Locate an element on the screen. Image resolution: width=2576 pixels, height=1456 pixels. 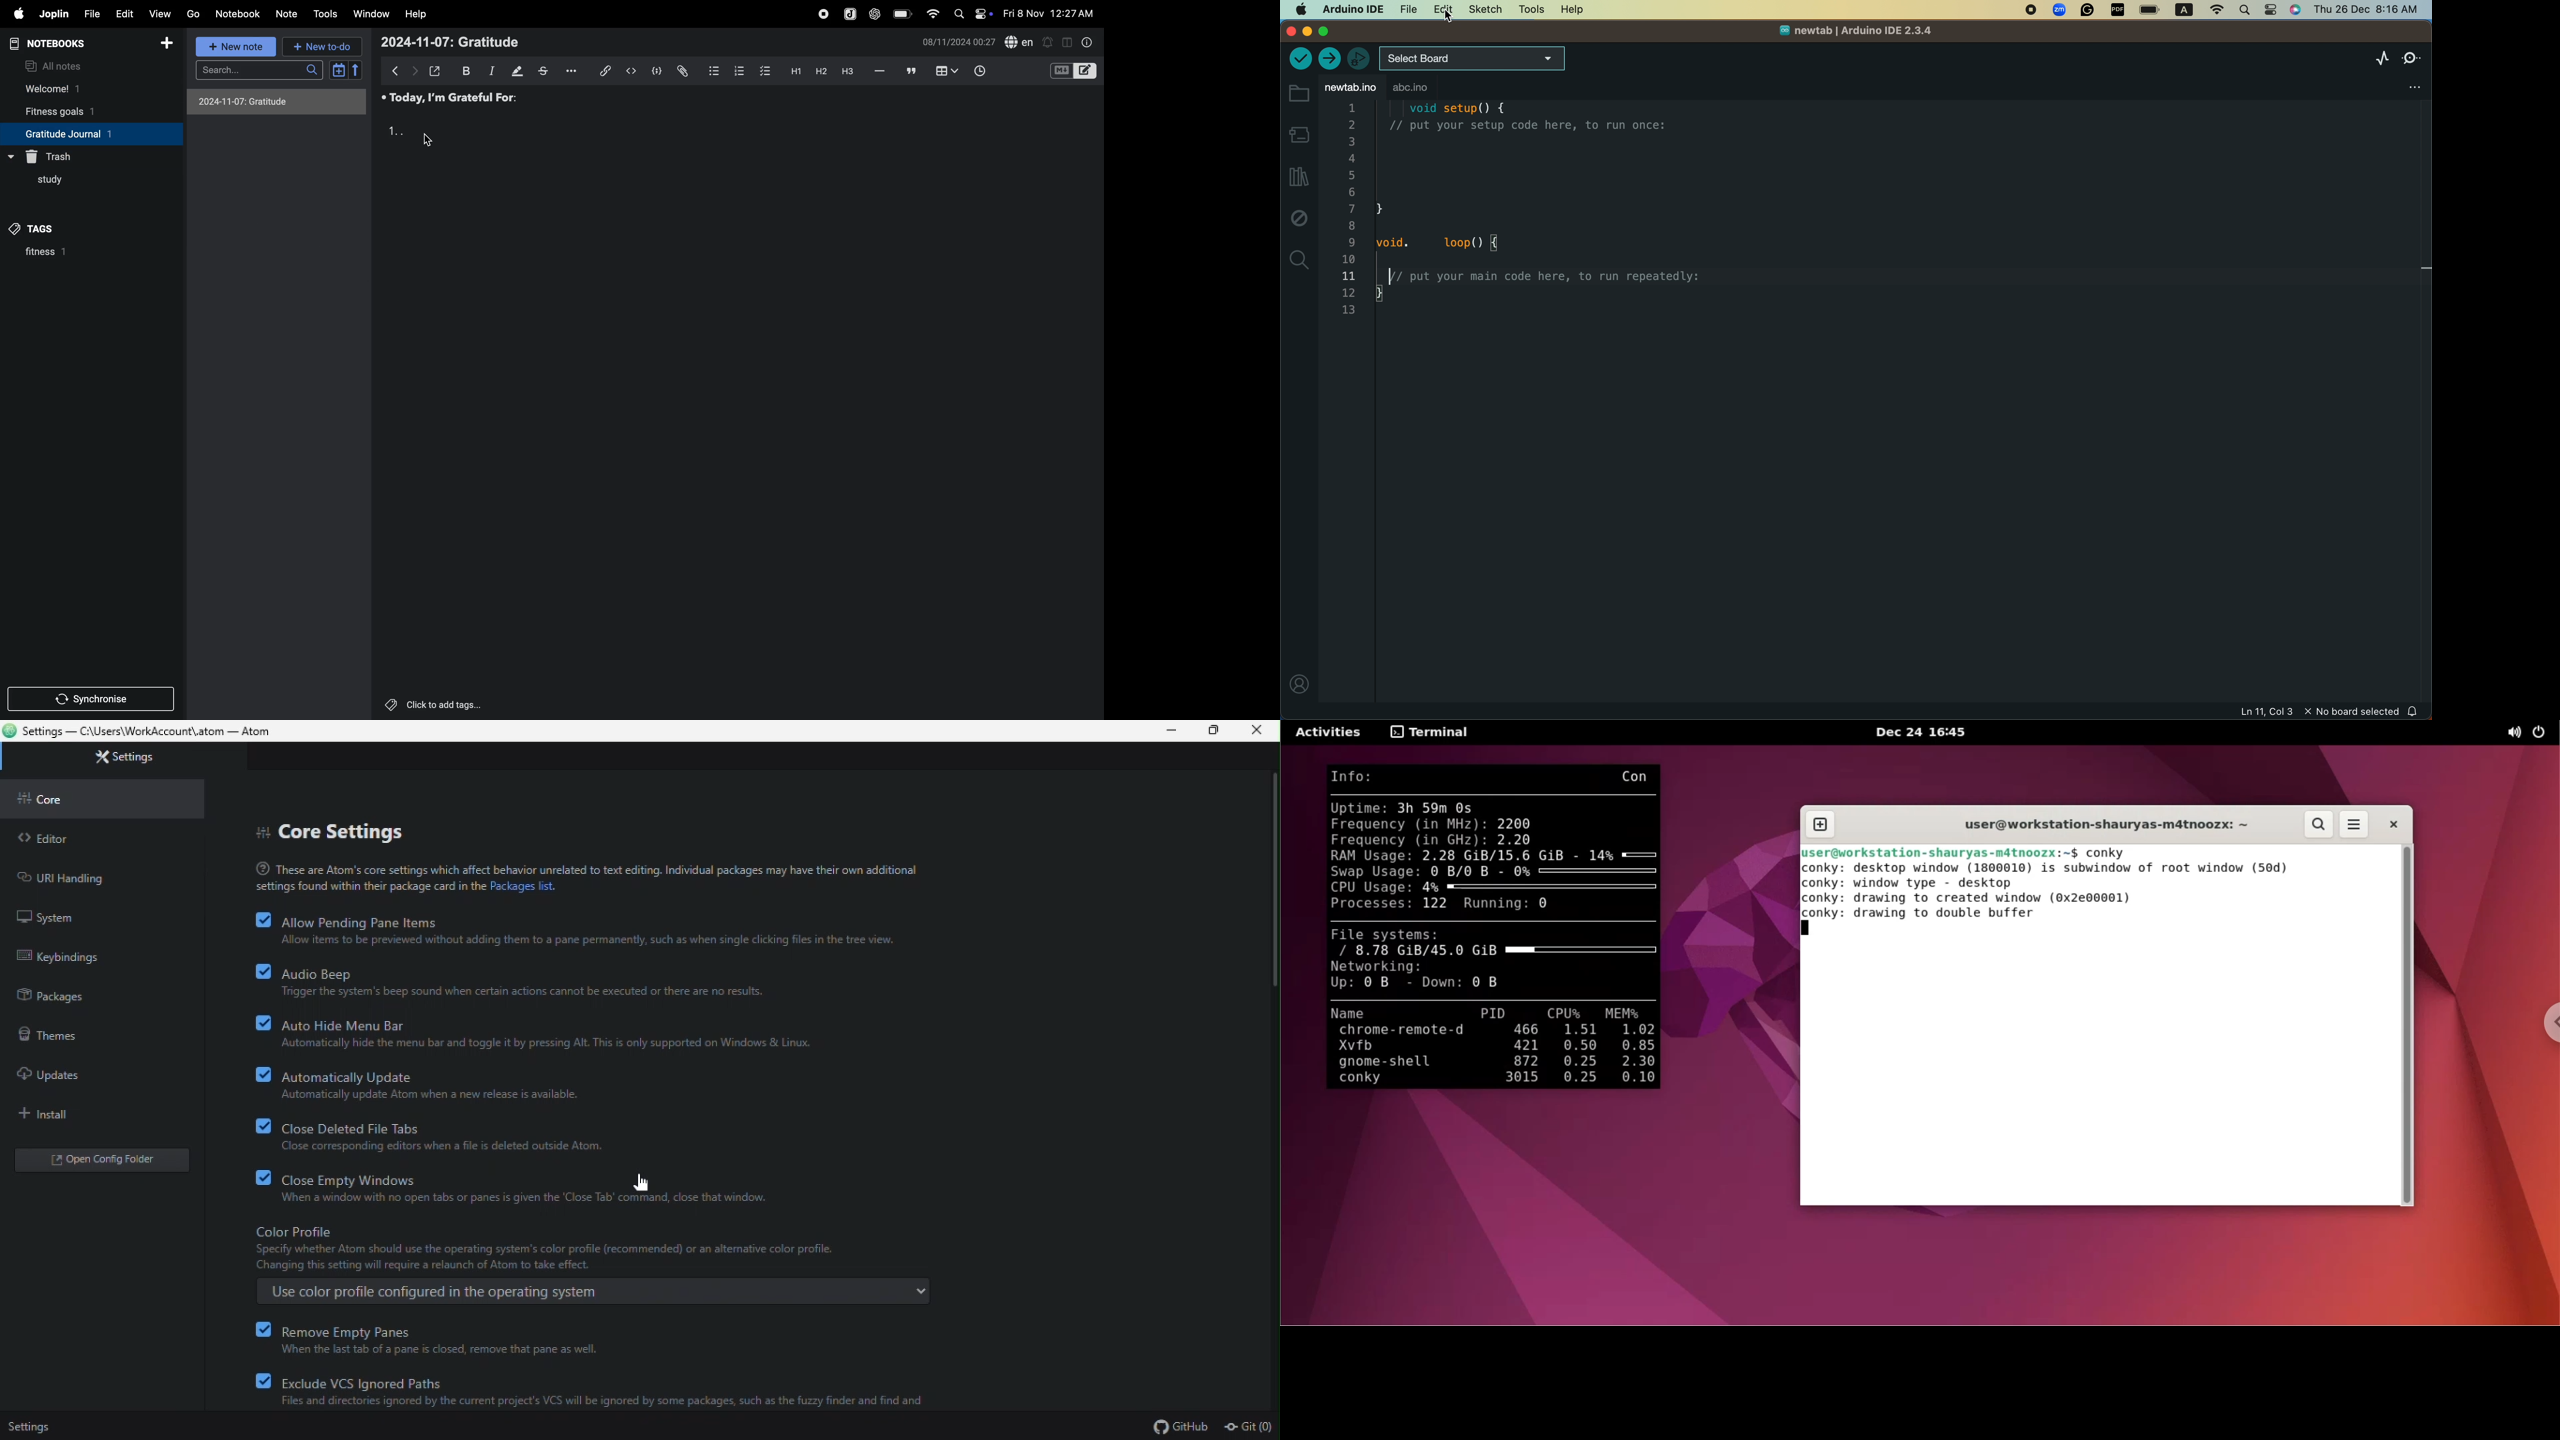
File name and file path is located at coordinates (142, 732).